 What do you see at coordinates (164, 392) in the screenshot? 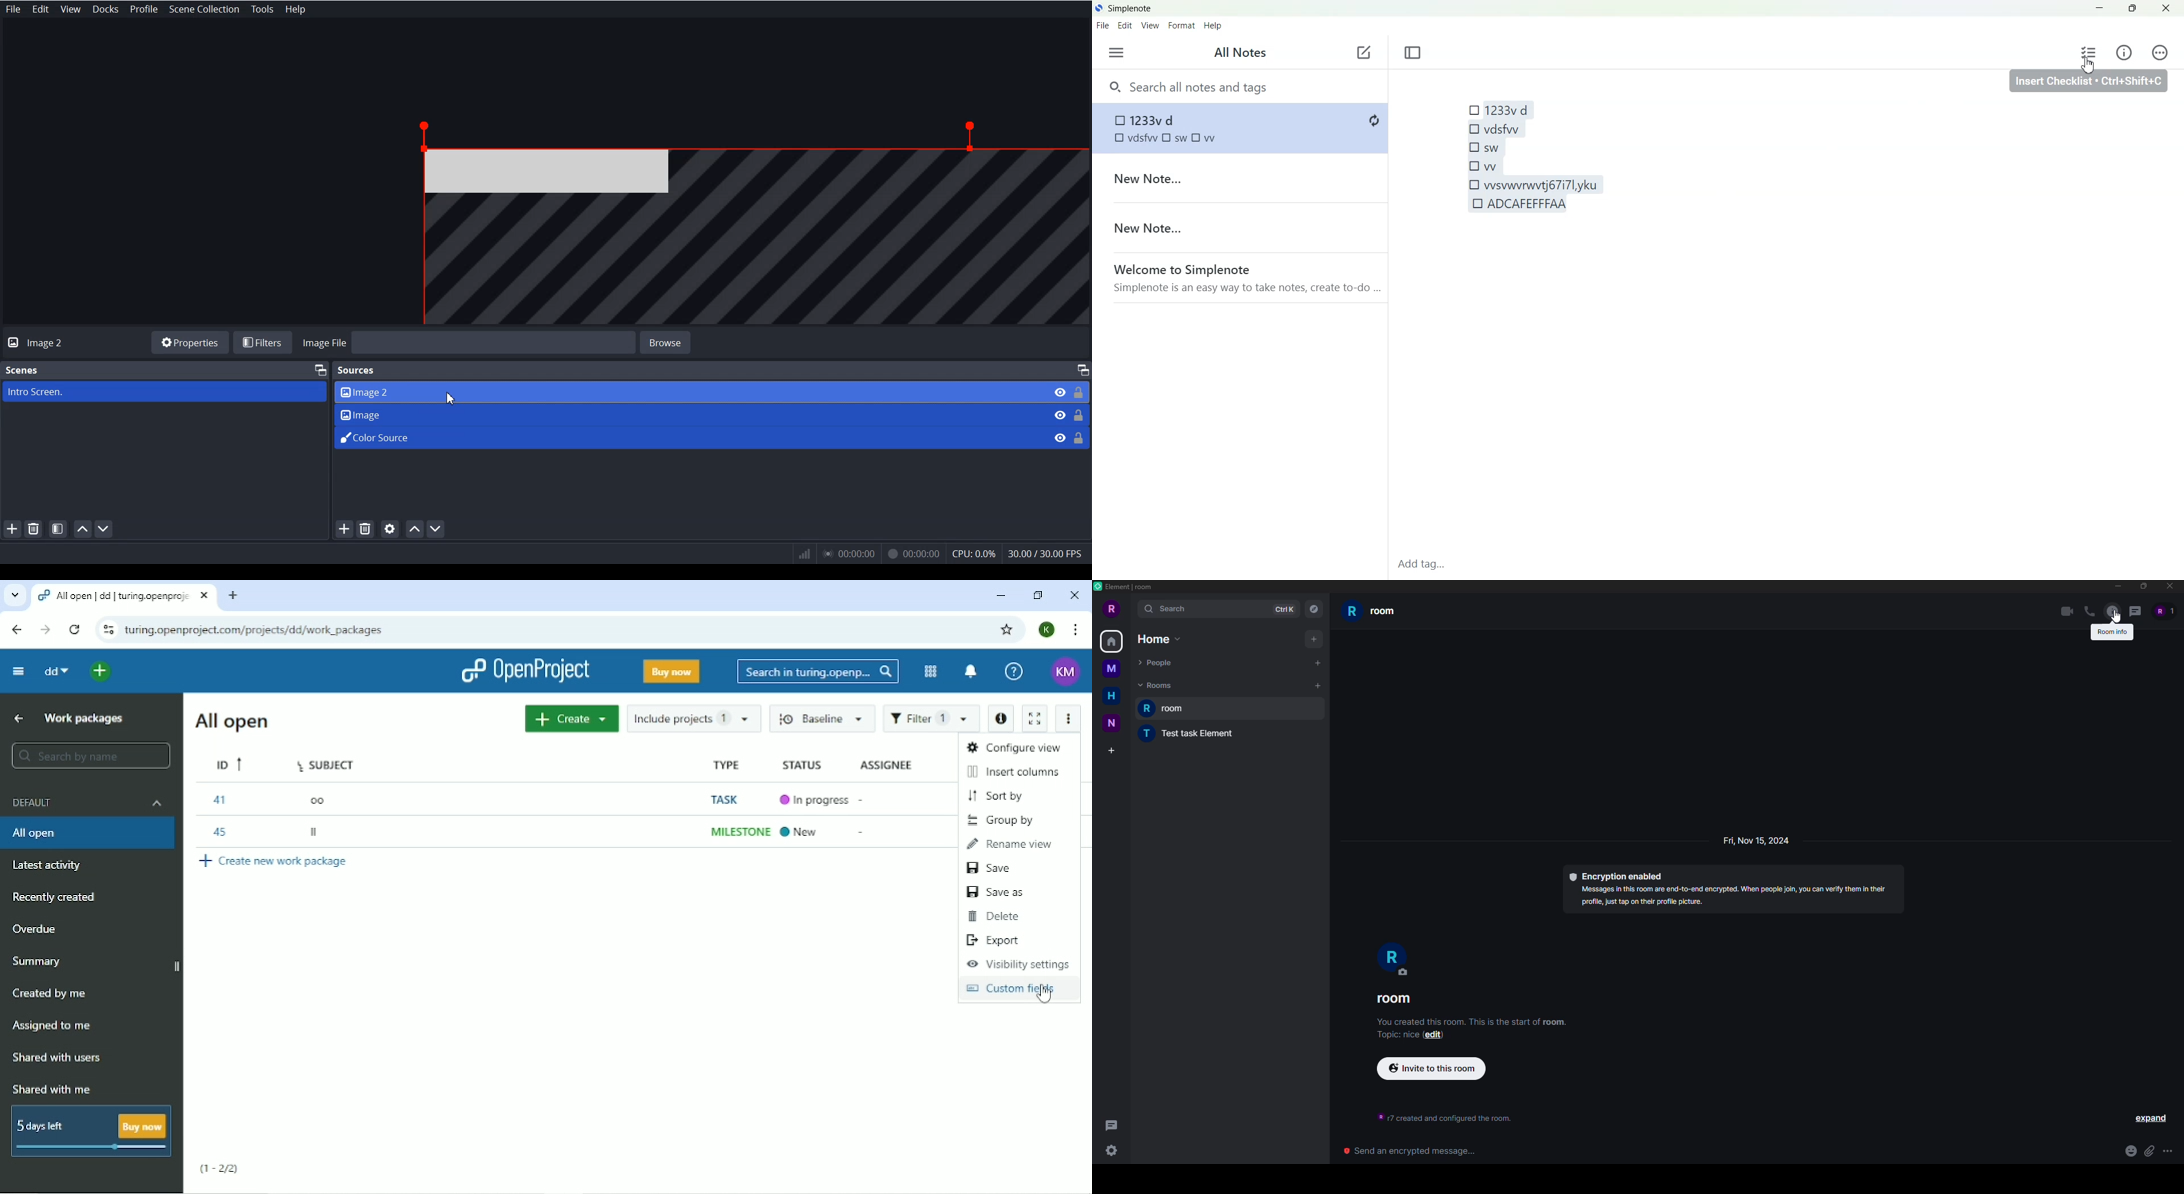
I see `Intro Screen` at bounding box center [164, 392].